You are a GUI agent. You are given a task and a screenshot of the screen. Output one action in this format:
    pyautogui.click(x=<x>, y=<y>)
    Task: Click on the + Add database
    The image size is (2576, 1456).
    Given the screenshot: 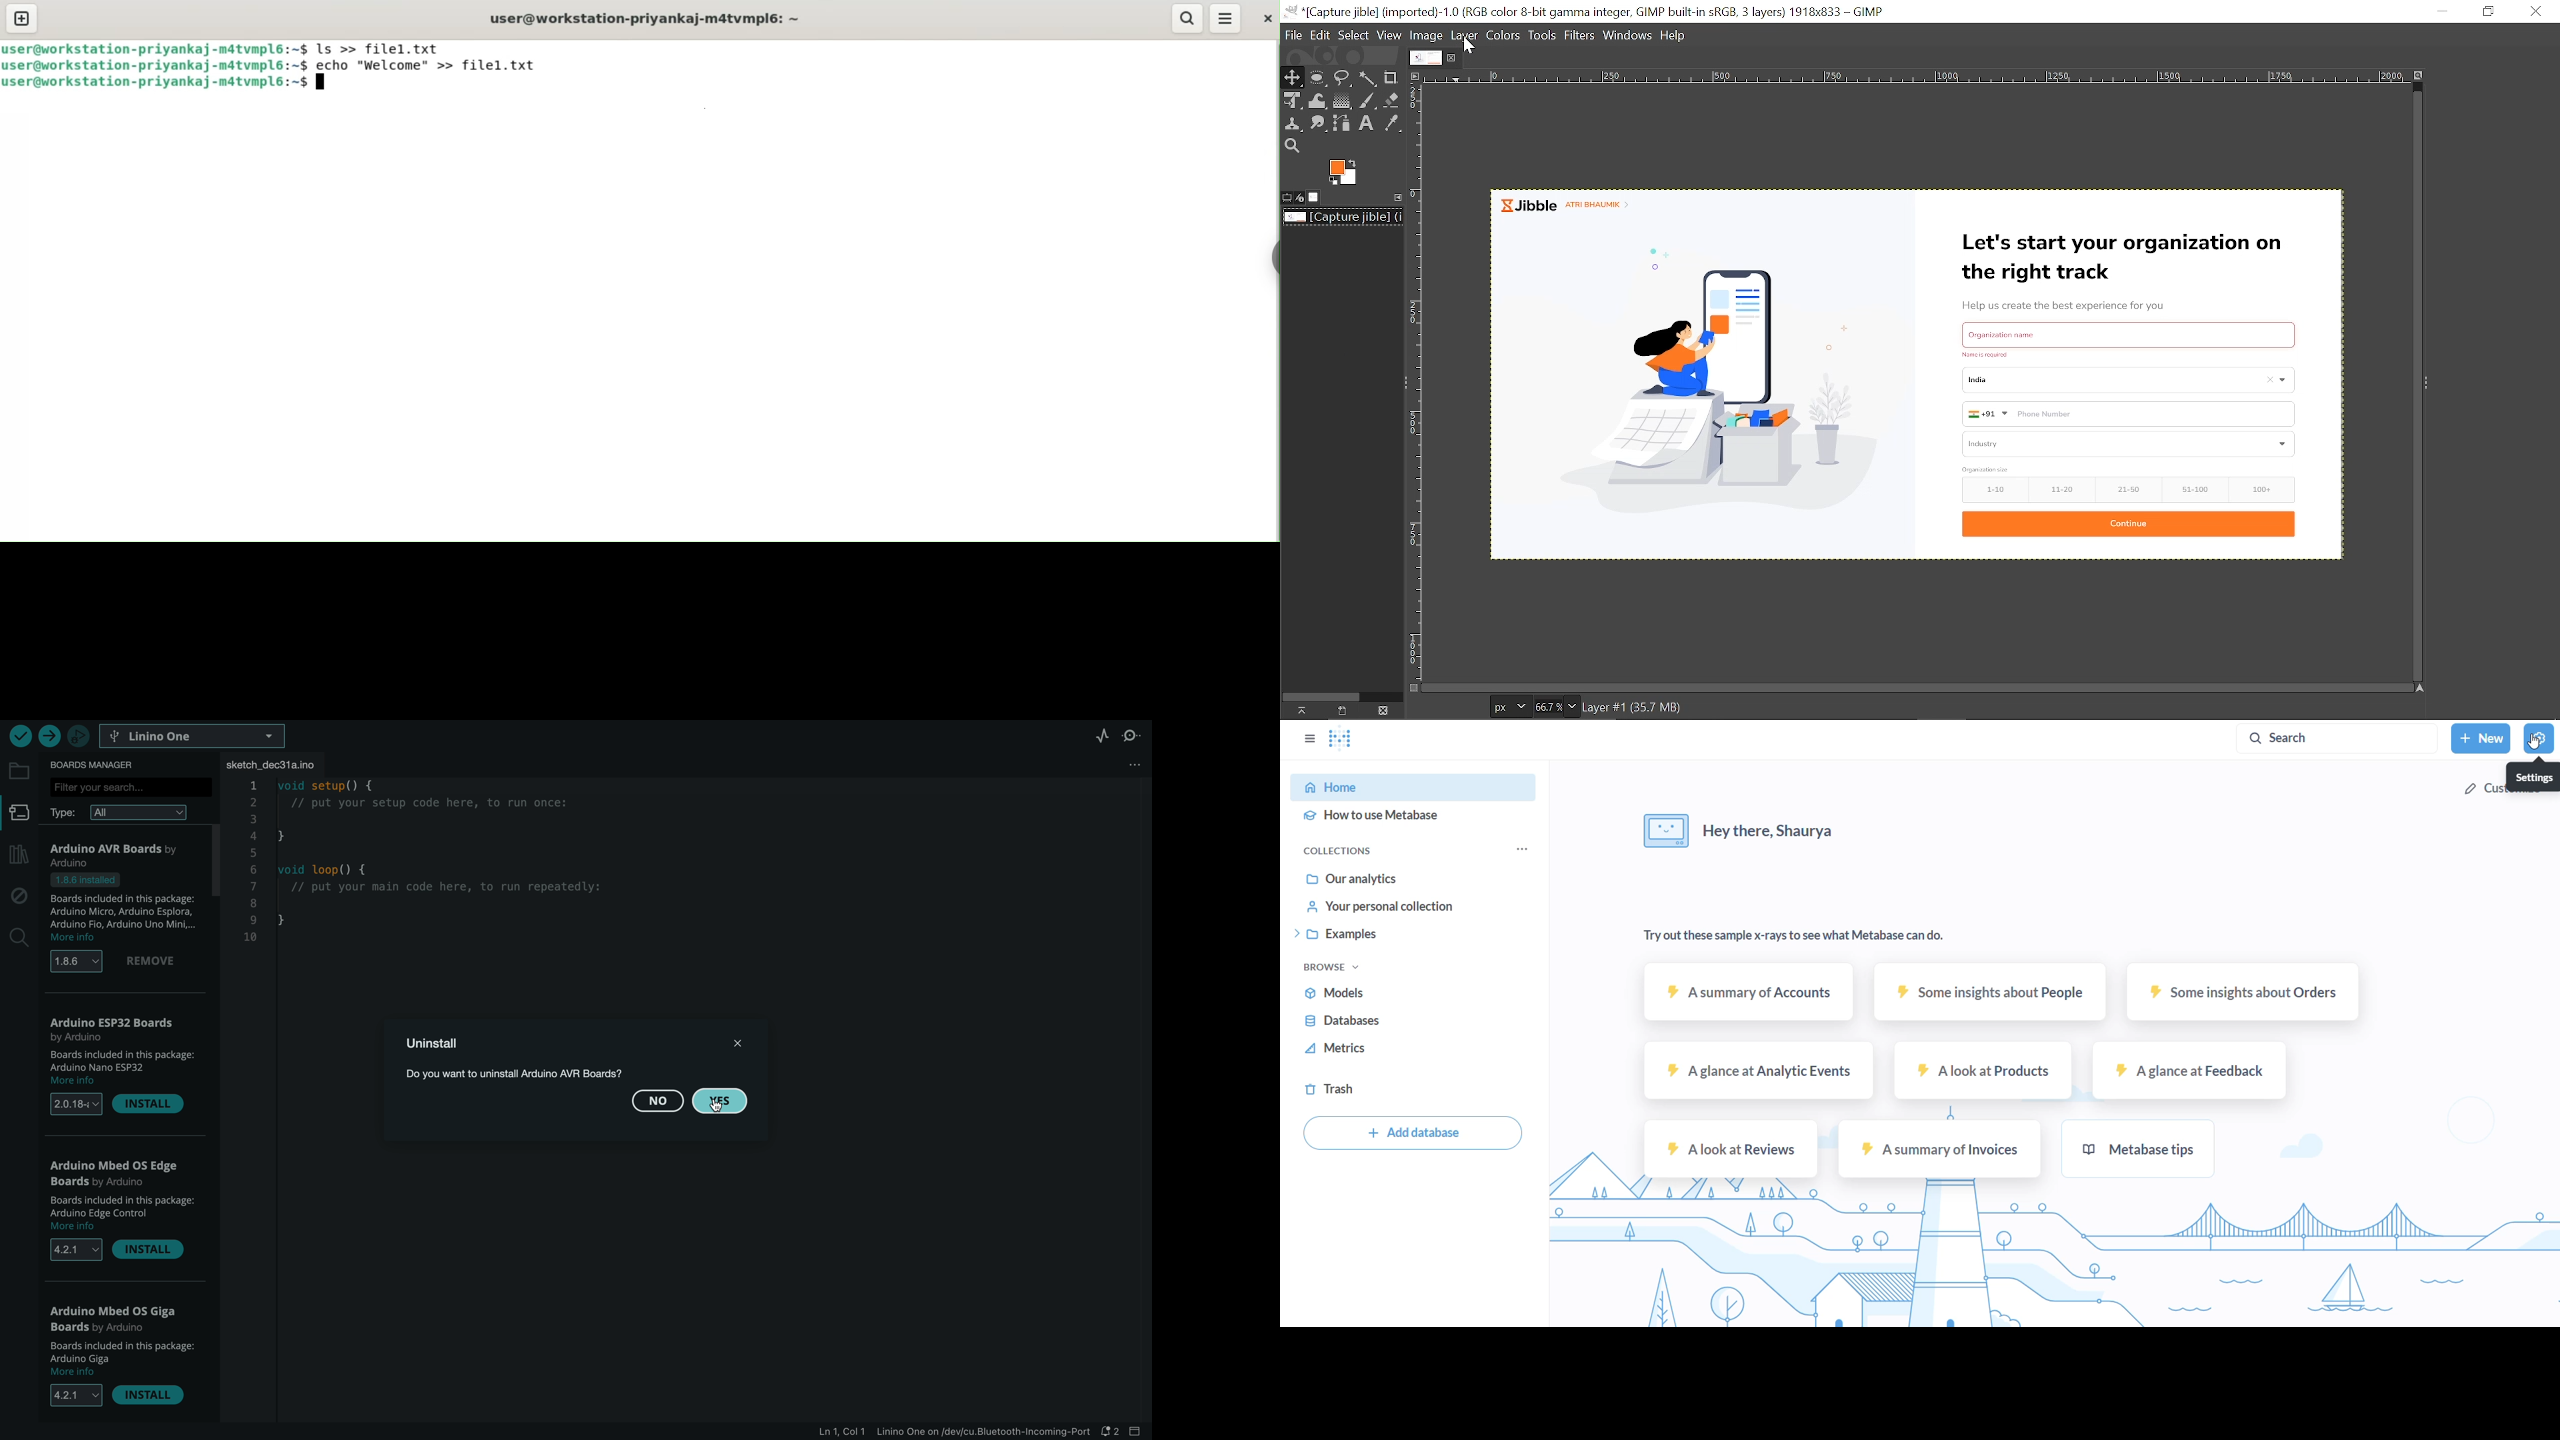 What is the action you would take?
    pyautogui.click(x=1416, y=1133)
    